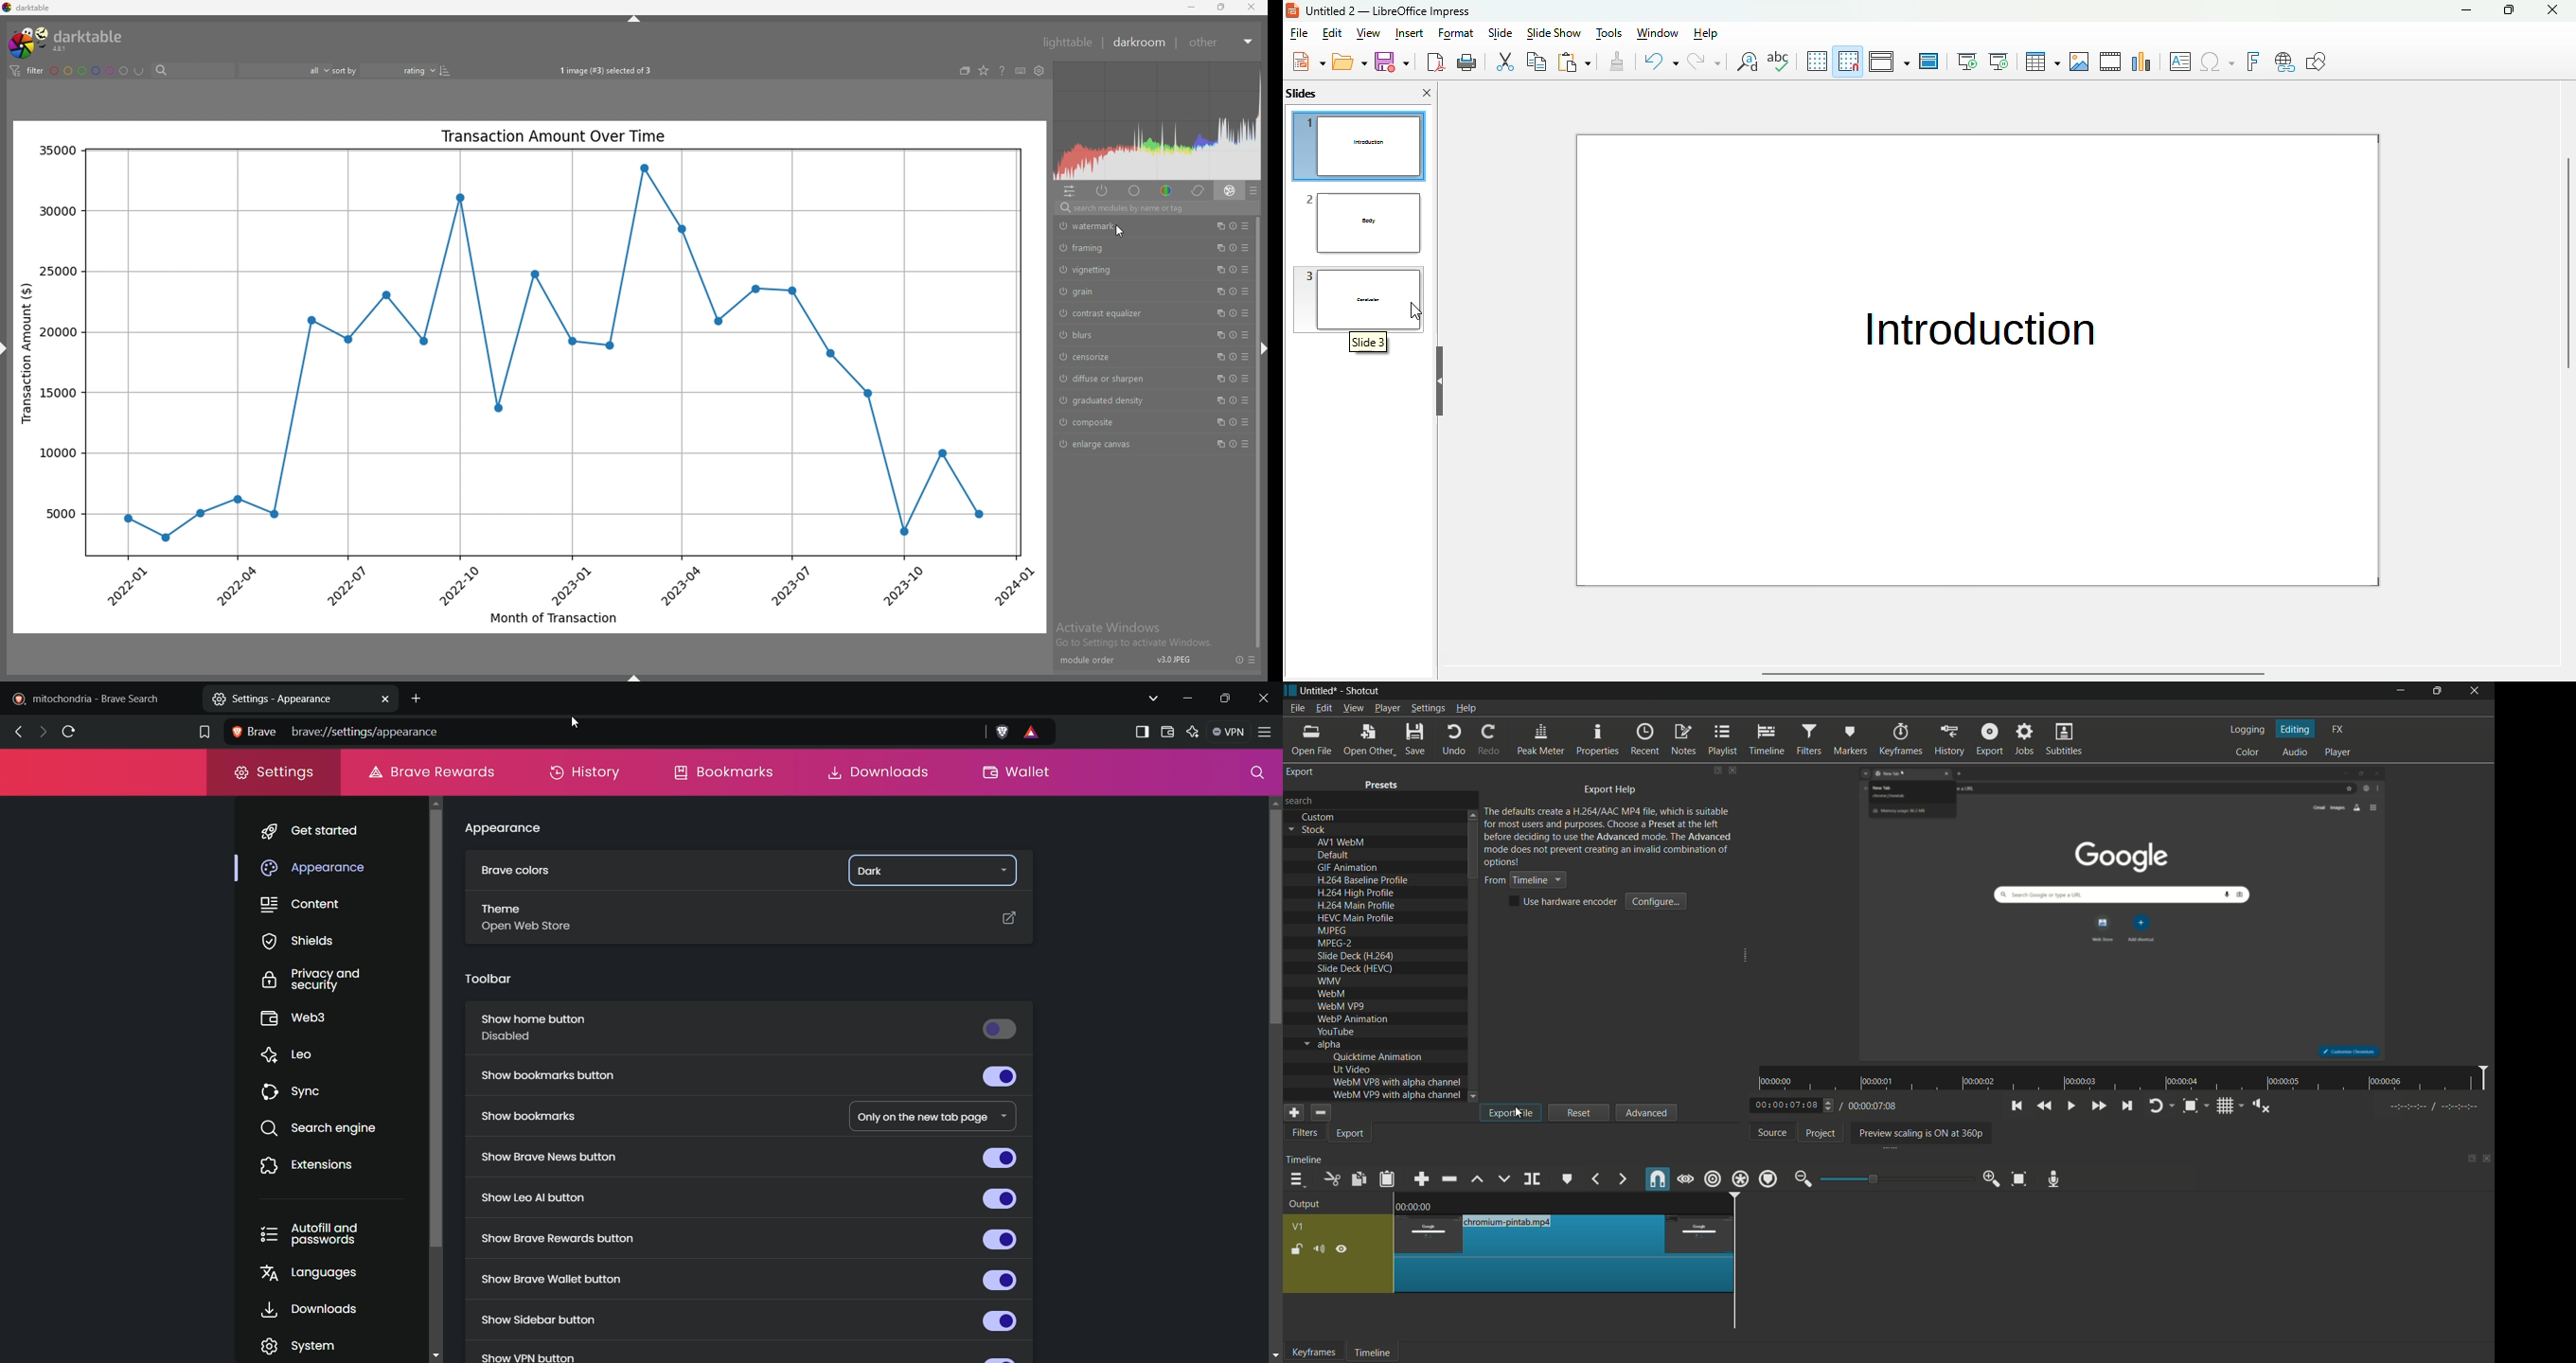 The height and width of the screenshot is (1372, 2576). What do you see at coordinates (1135, 190) in the screenshot?
I see `base` at bounding box center [1135, 190].